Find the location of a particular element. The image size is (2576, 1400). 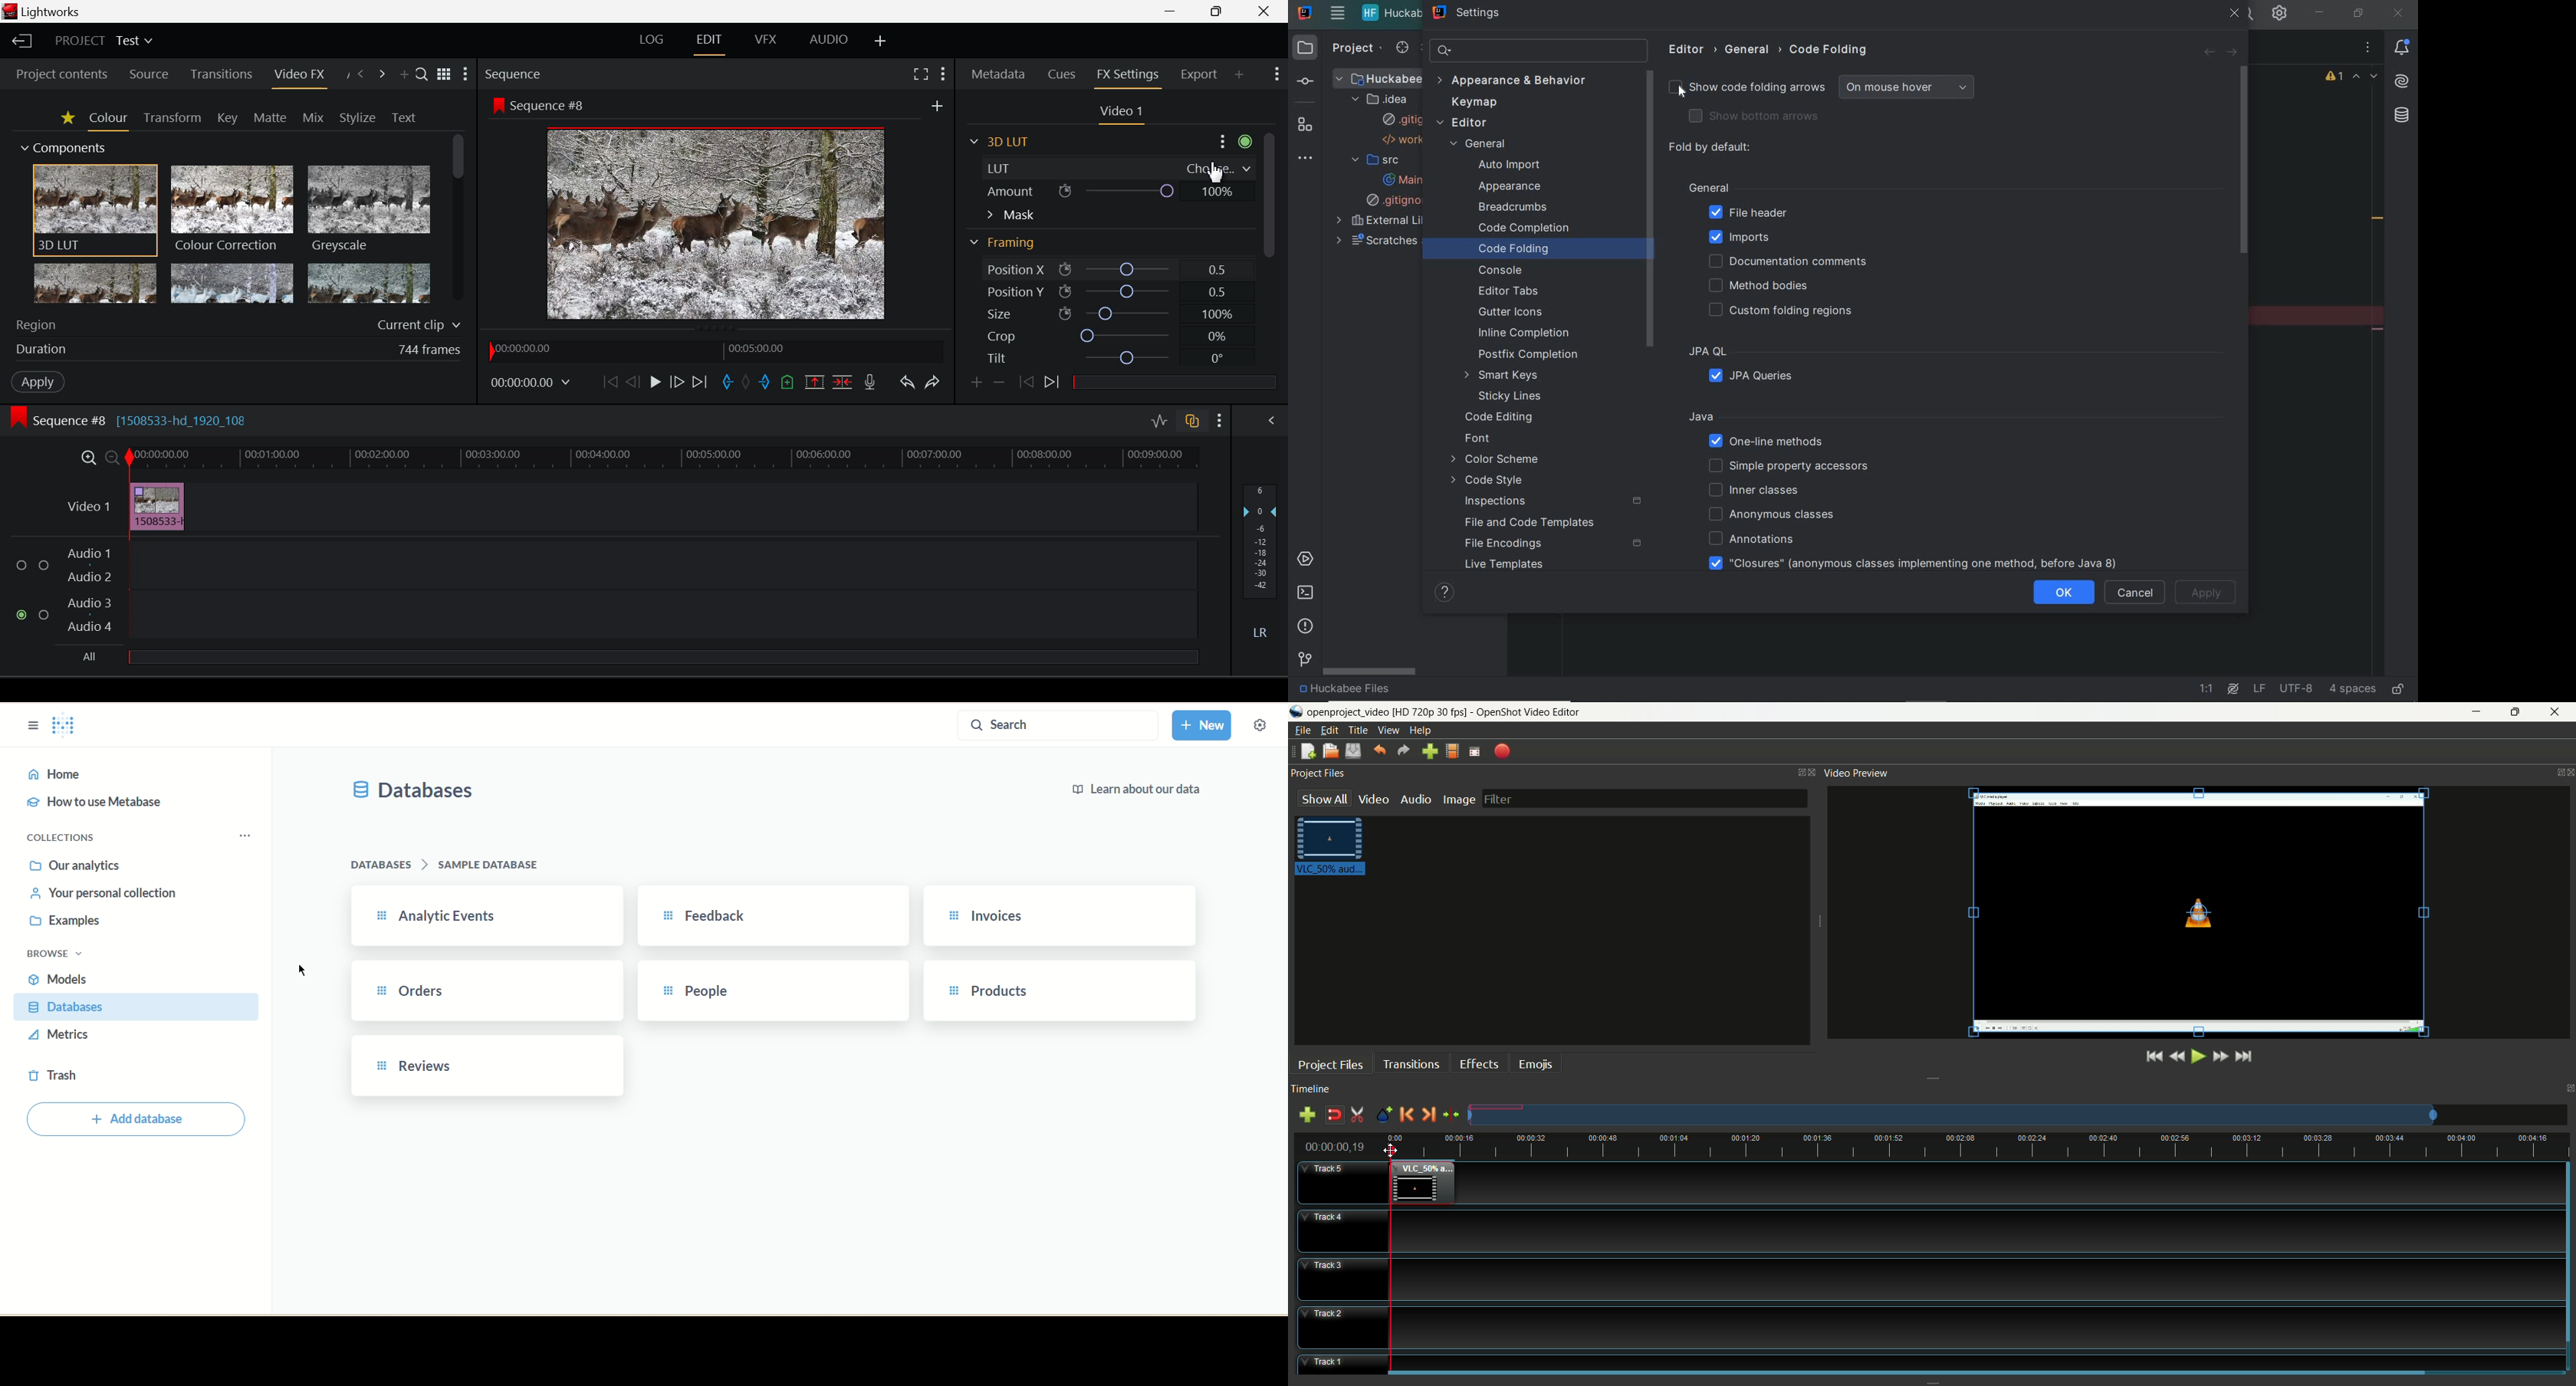

scratches and consoles is located at coordinates (1397, 243).